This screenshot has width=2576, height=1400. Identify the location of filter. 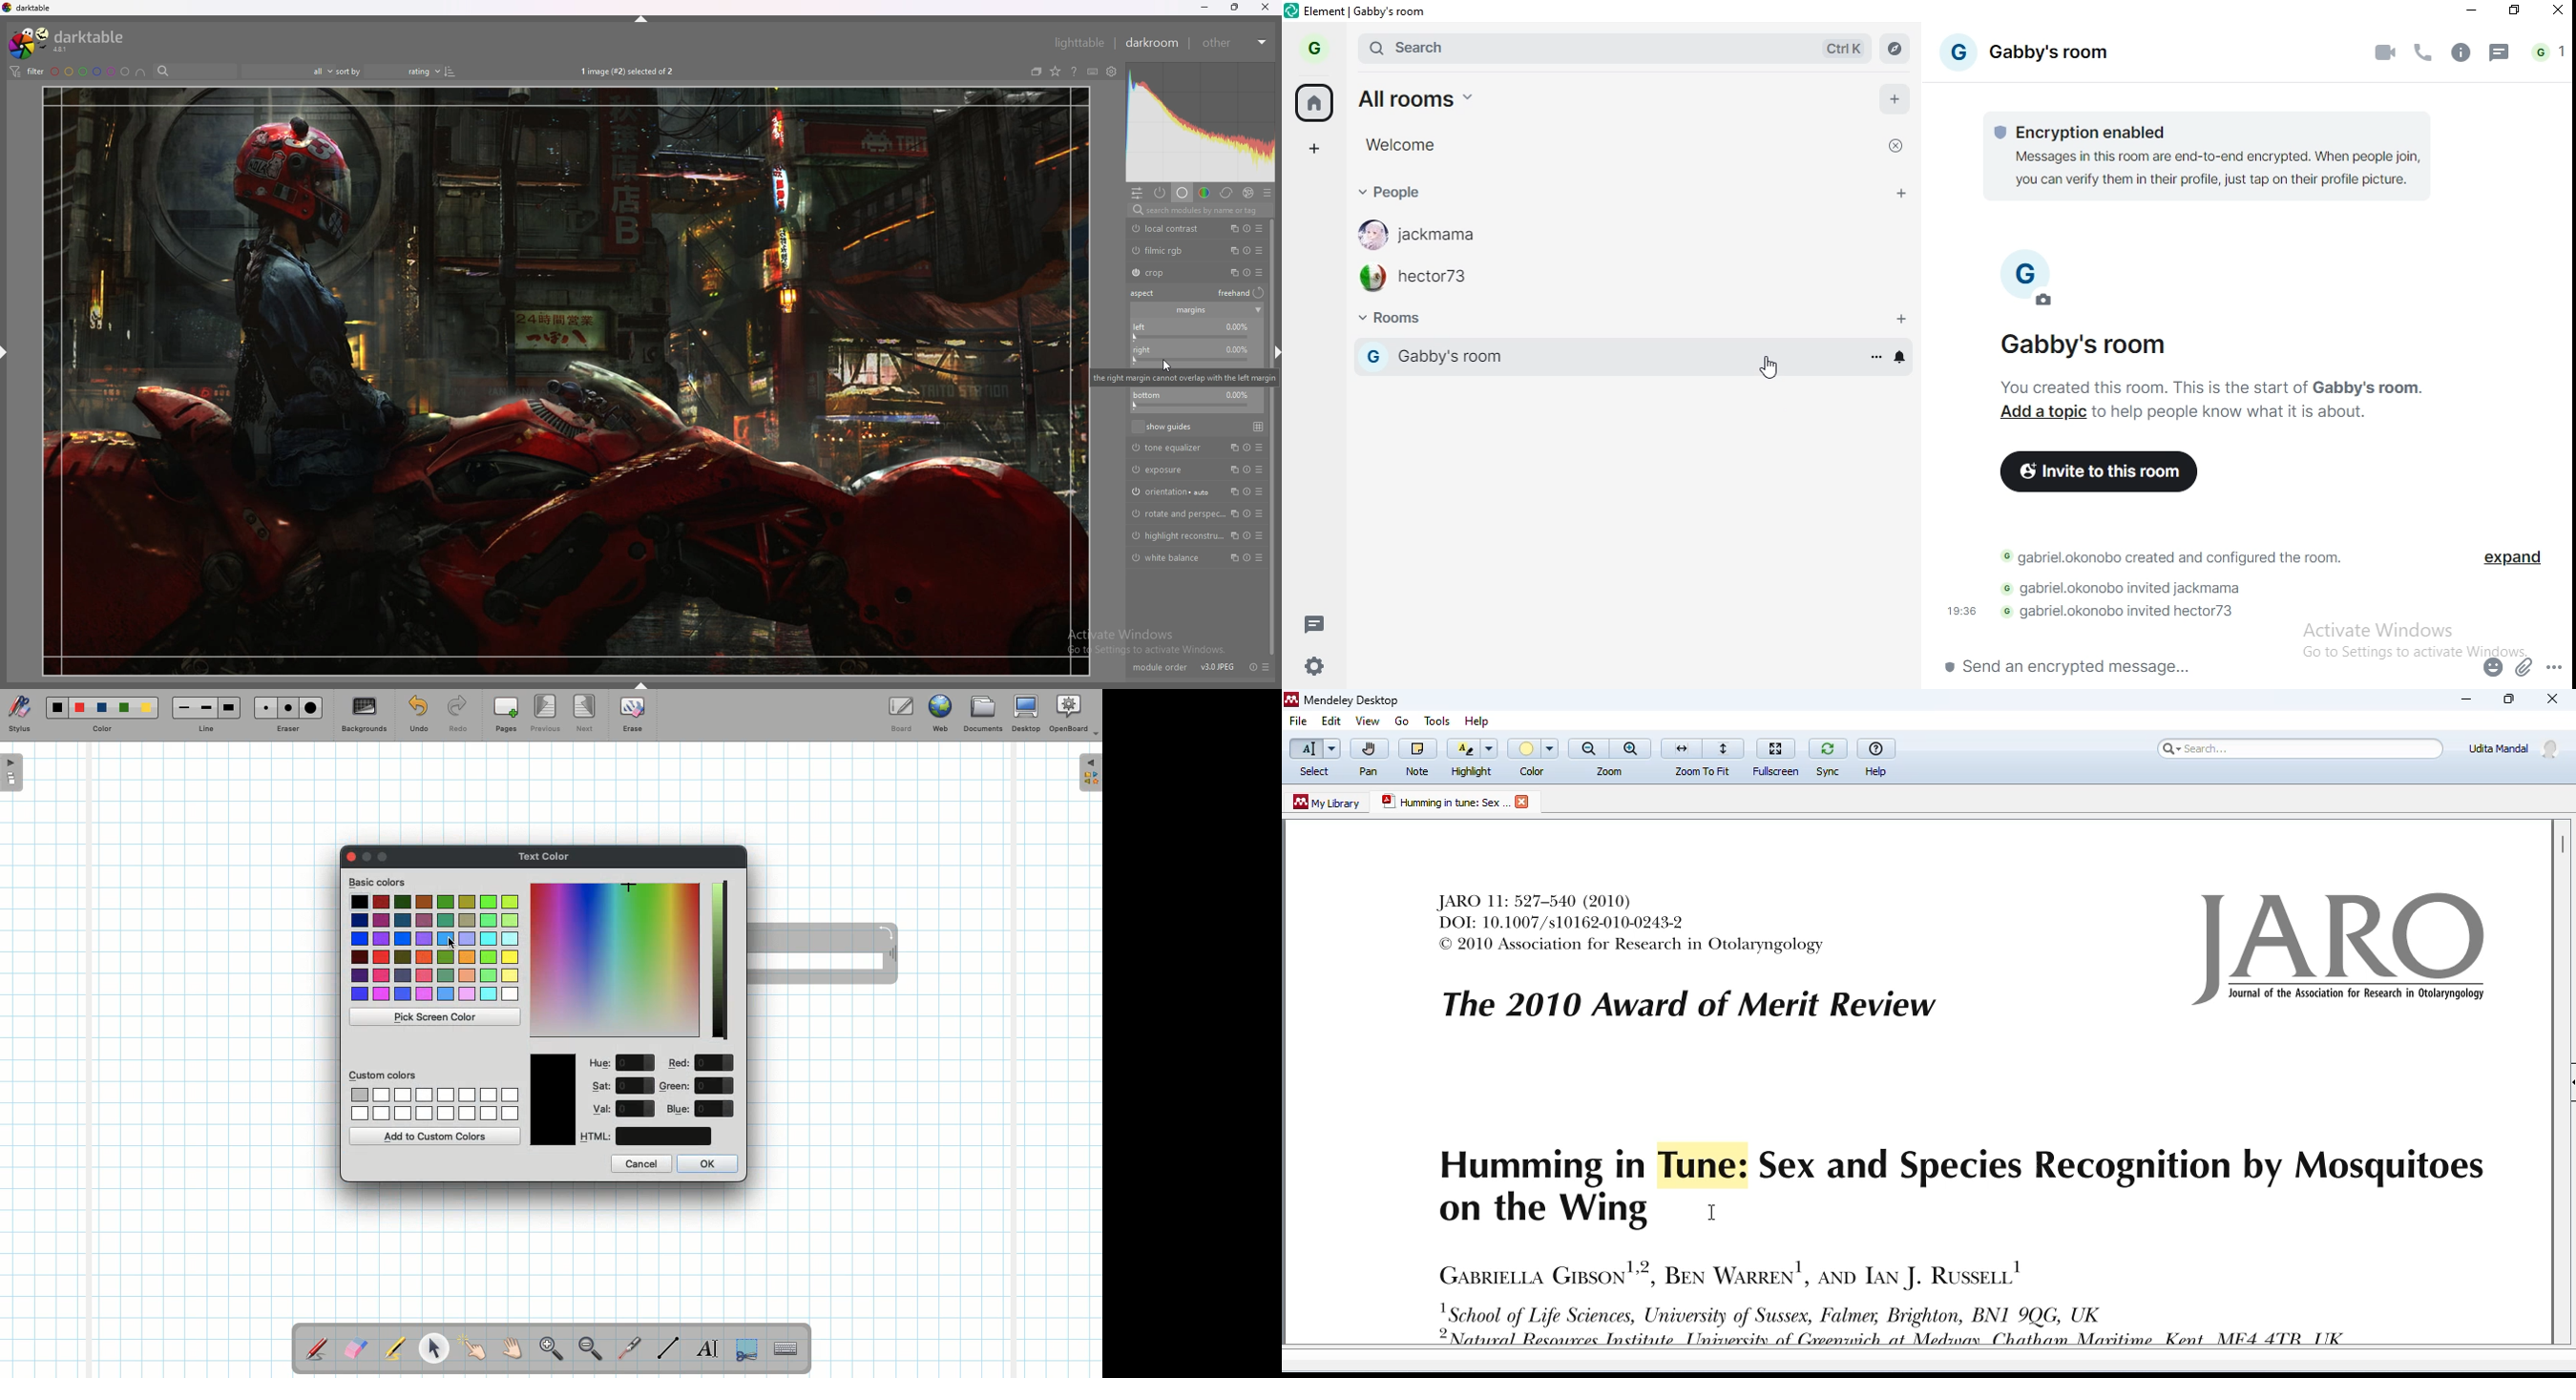
(27, 71).